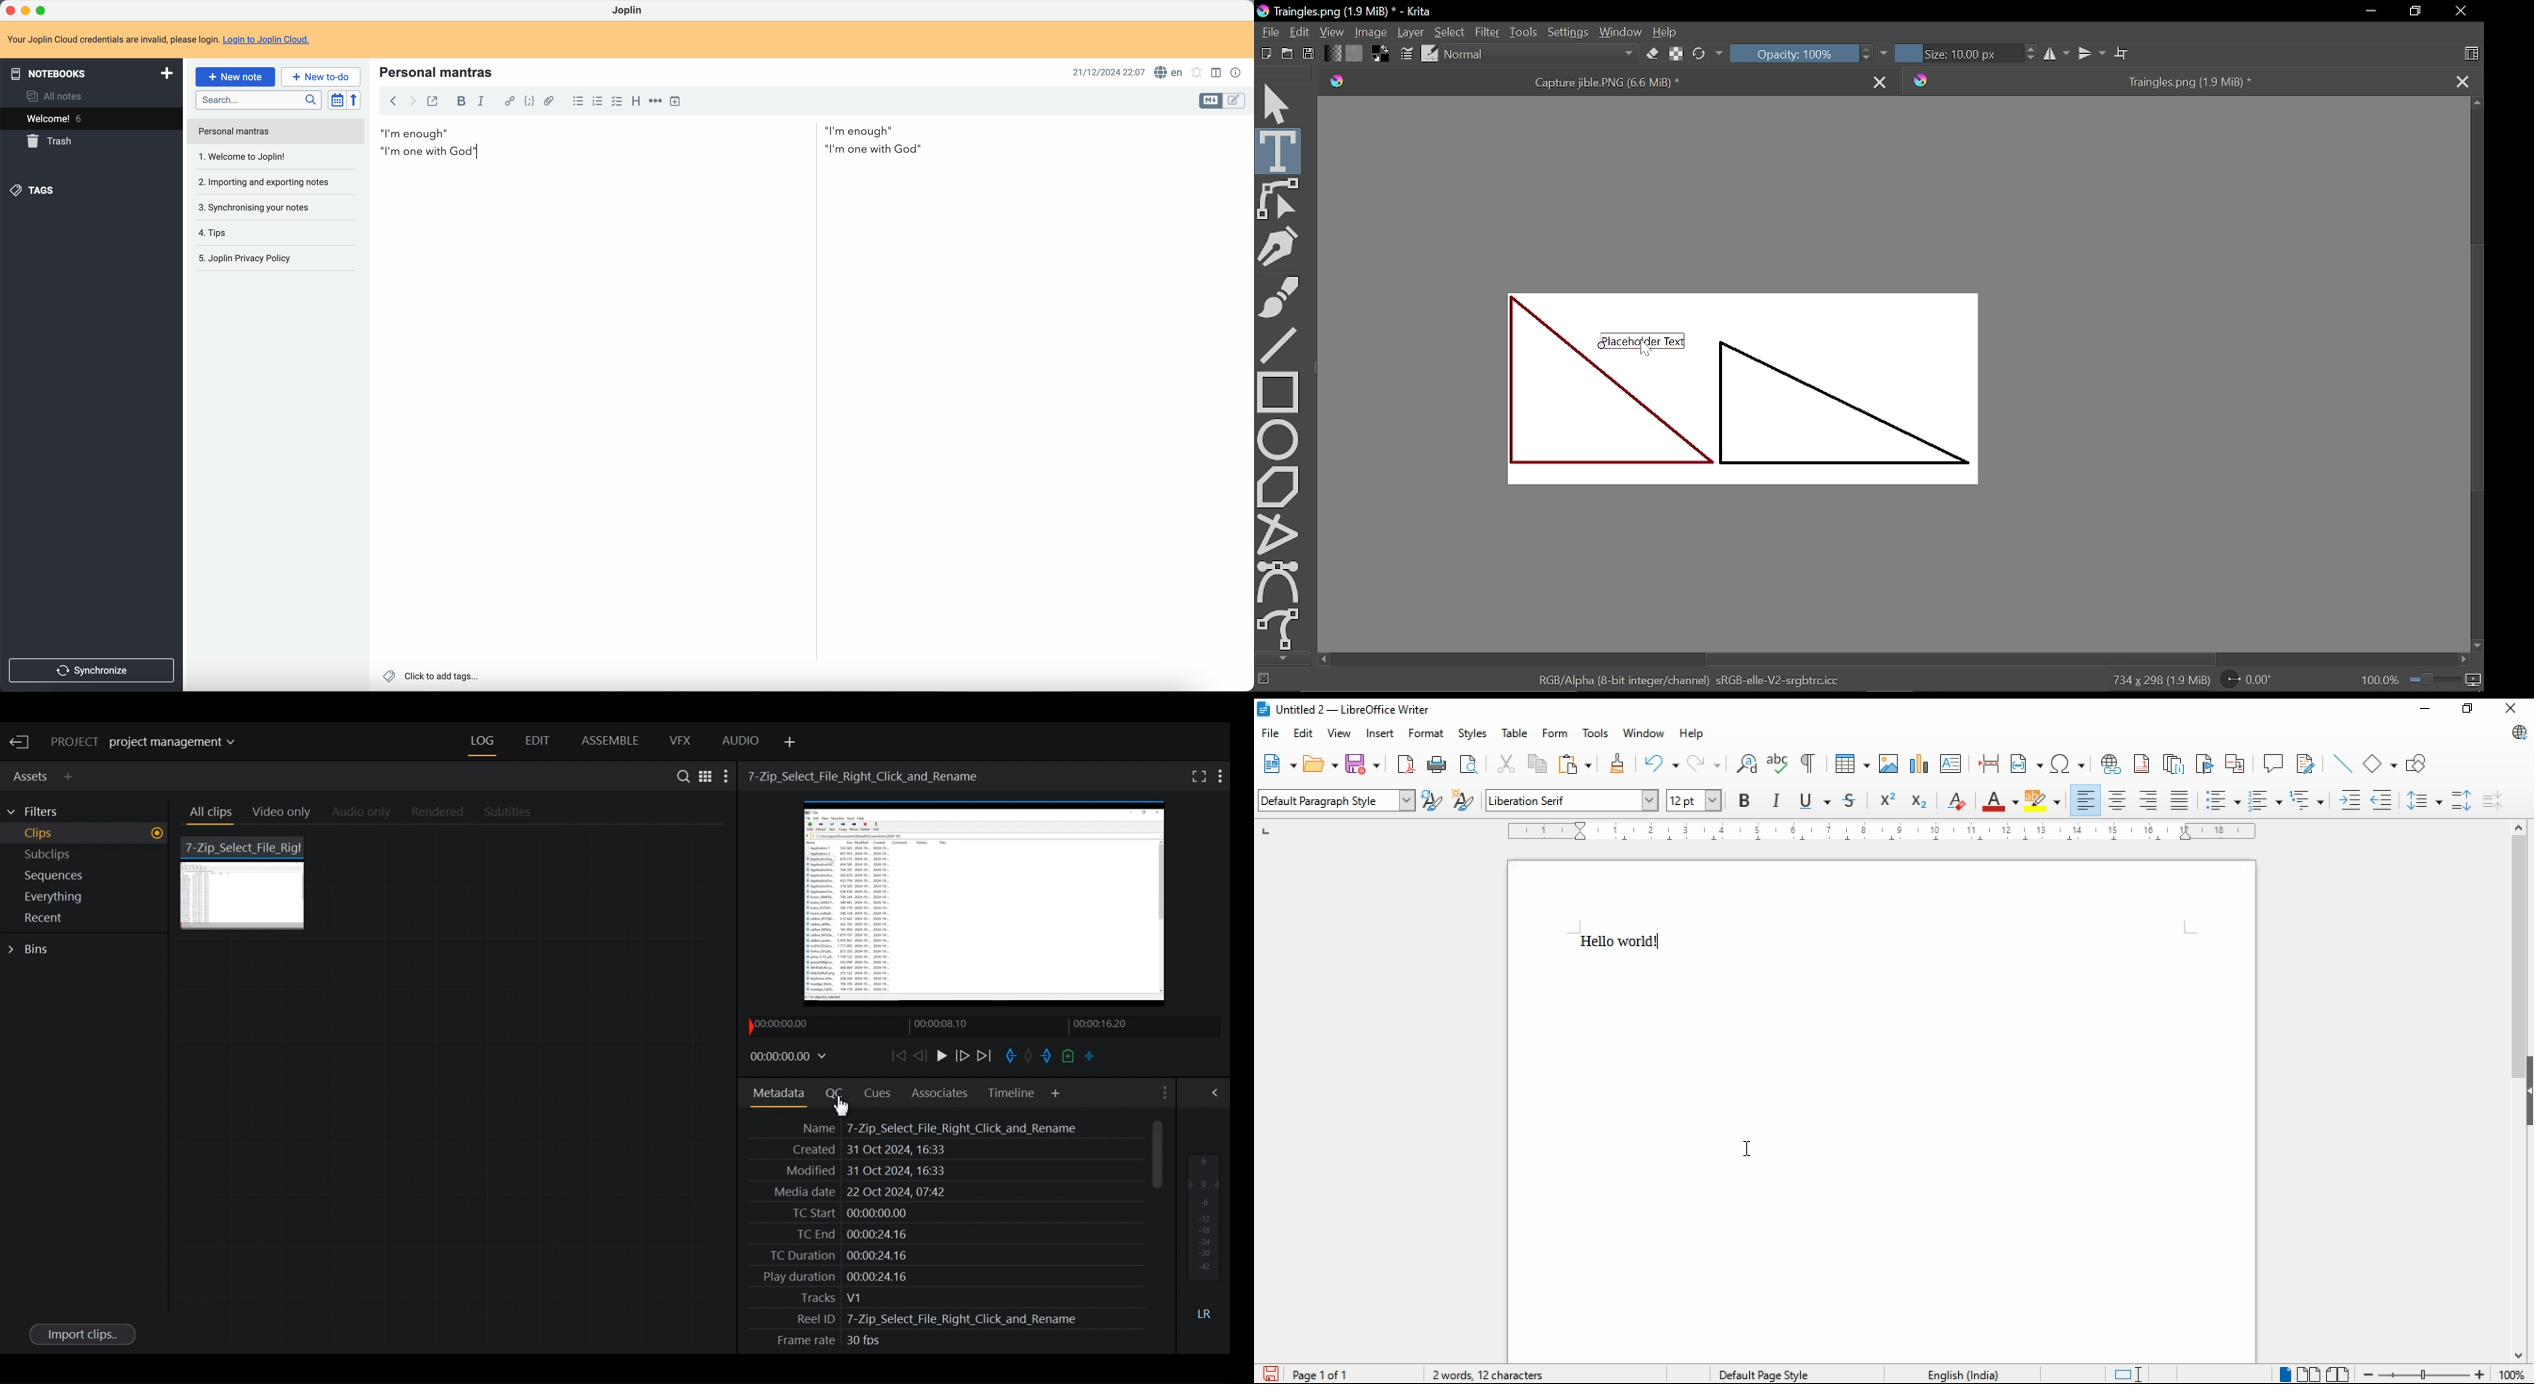  I want to click on maximize program, so click(43, 10).